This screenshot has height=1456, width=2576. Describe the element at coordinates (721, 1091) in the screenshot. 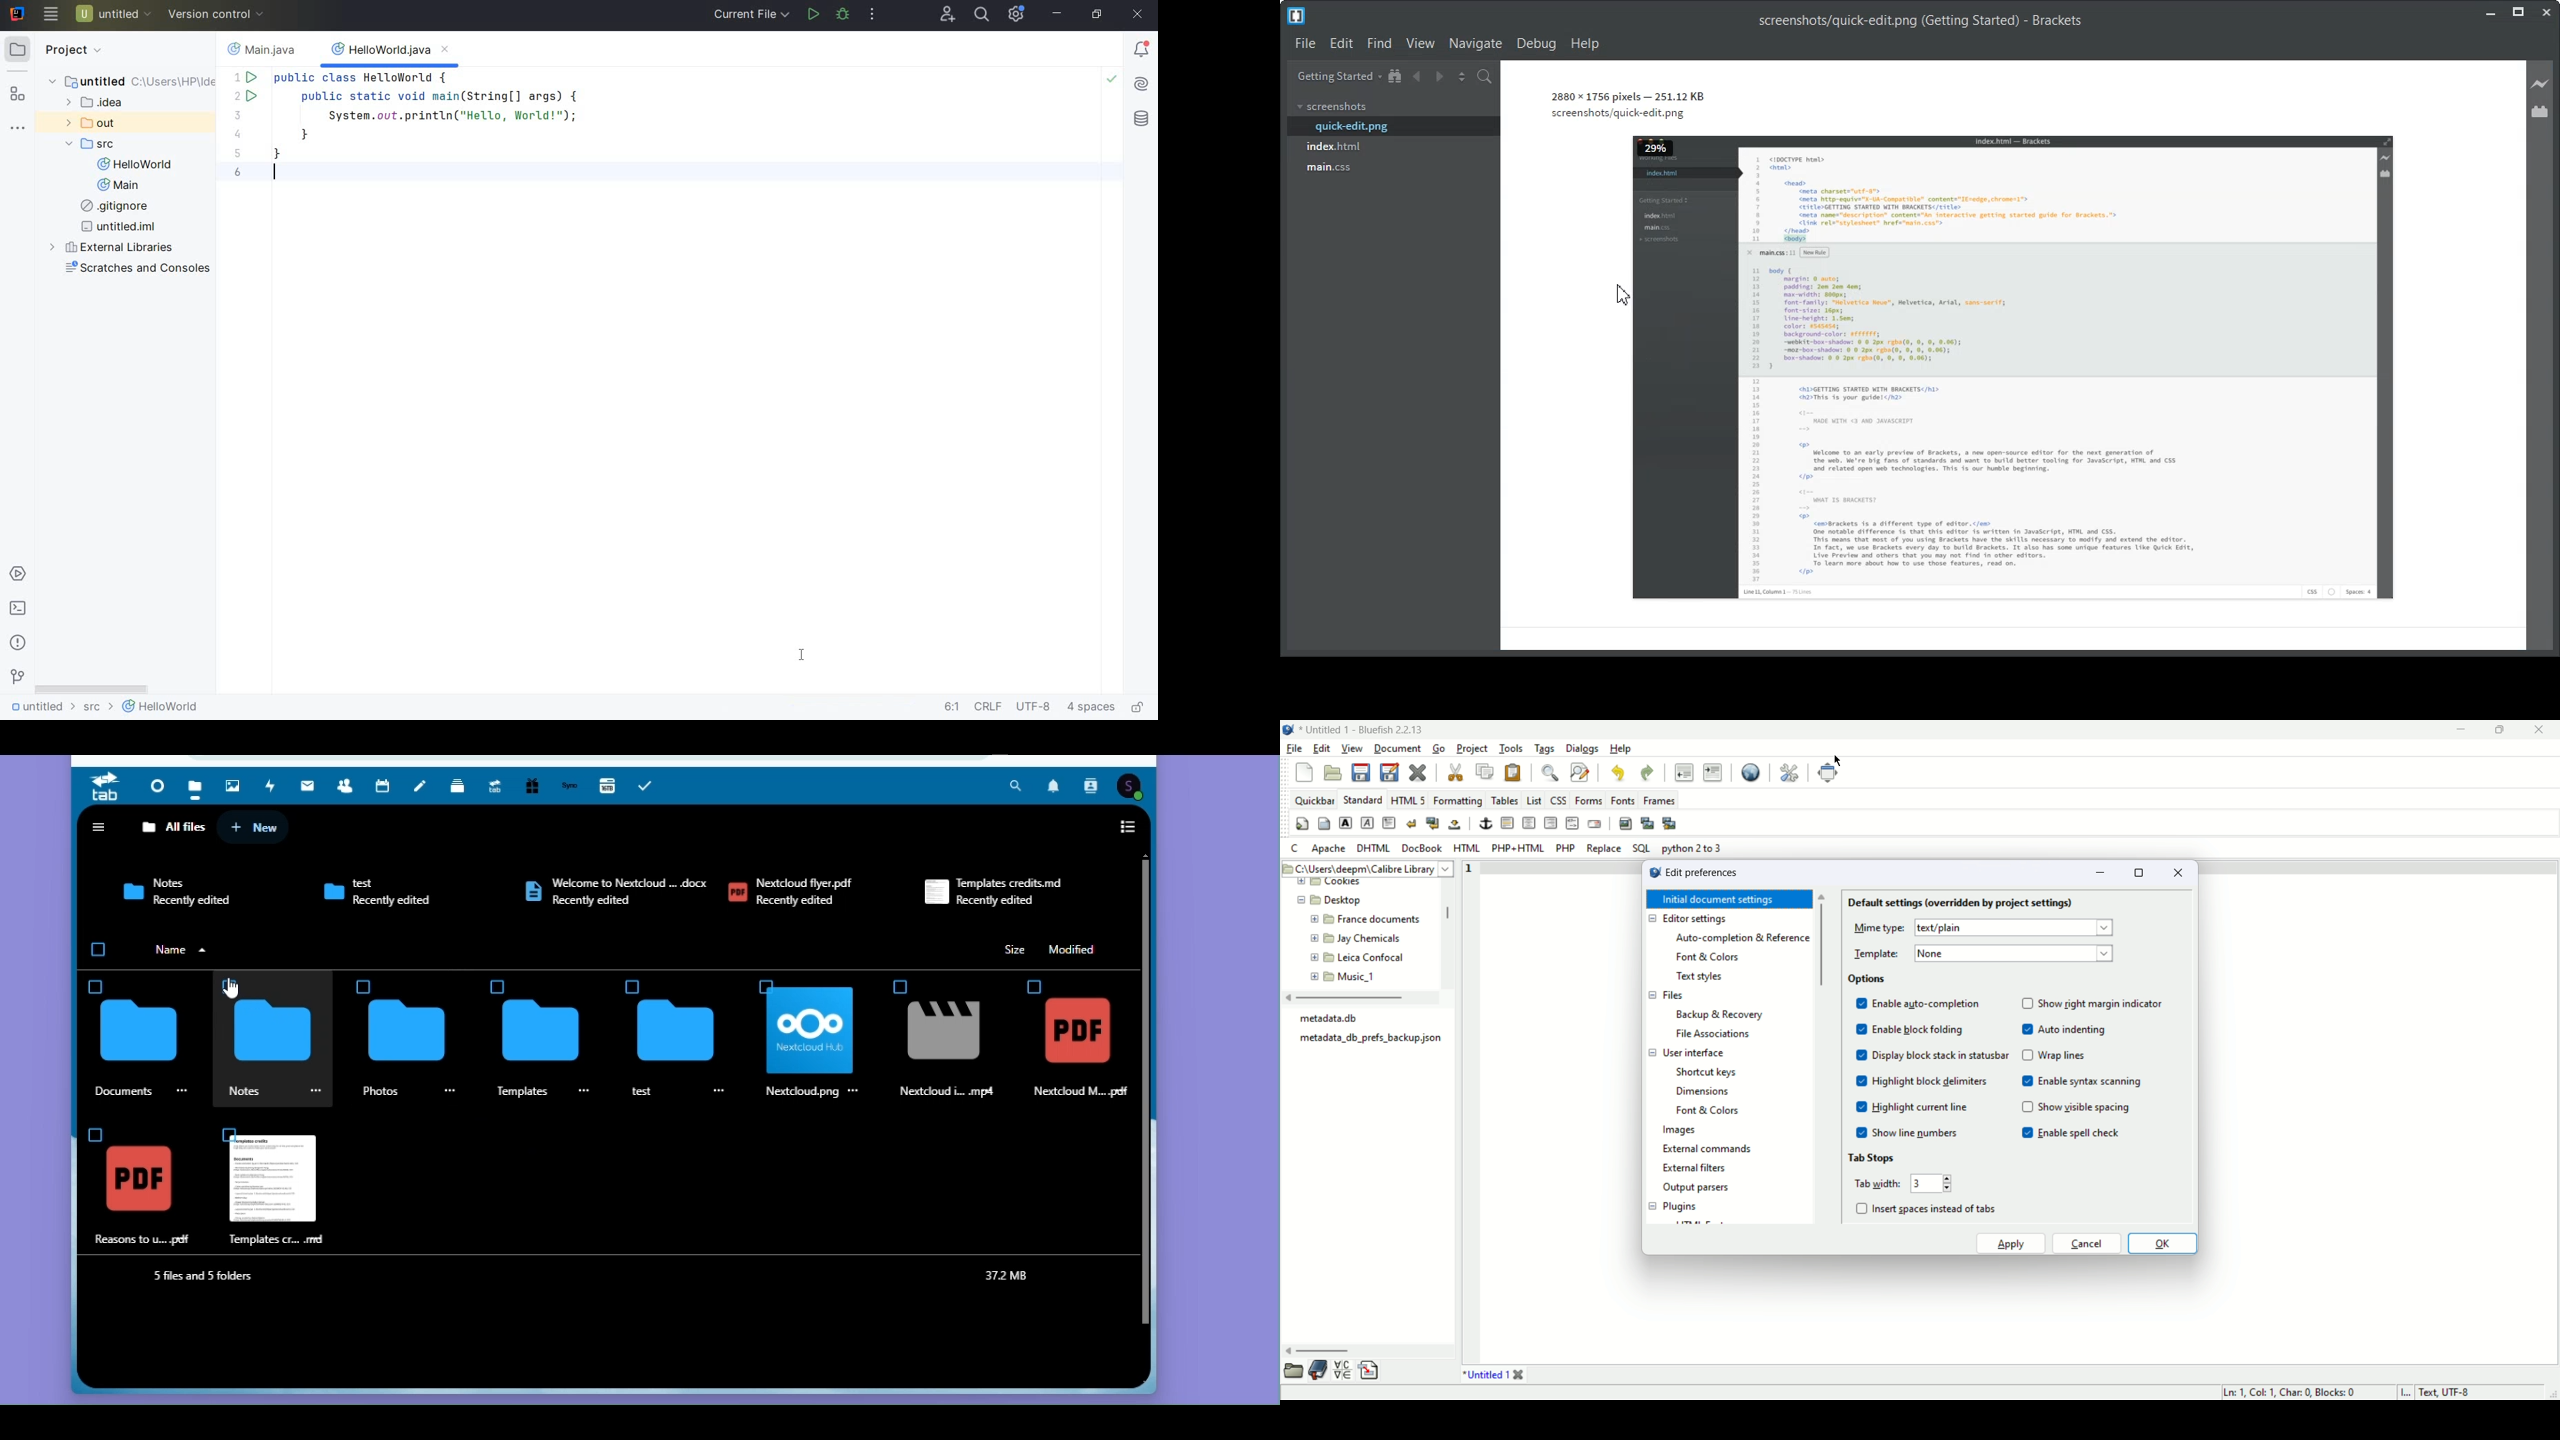

I see `Ellipsis` at that location.